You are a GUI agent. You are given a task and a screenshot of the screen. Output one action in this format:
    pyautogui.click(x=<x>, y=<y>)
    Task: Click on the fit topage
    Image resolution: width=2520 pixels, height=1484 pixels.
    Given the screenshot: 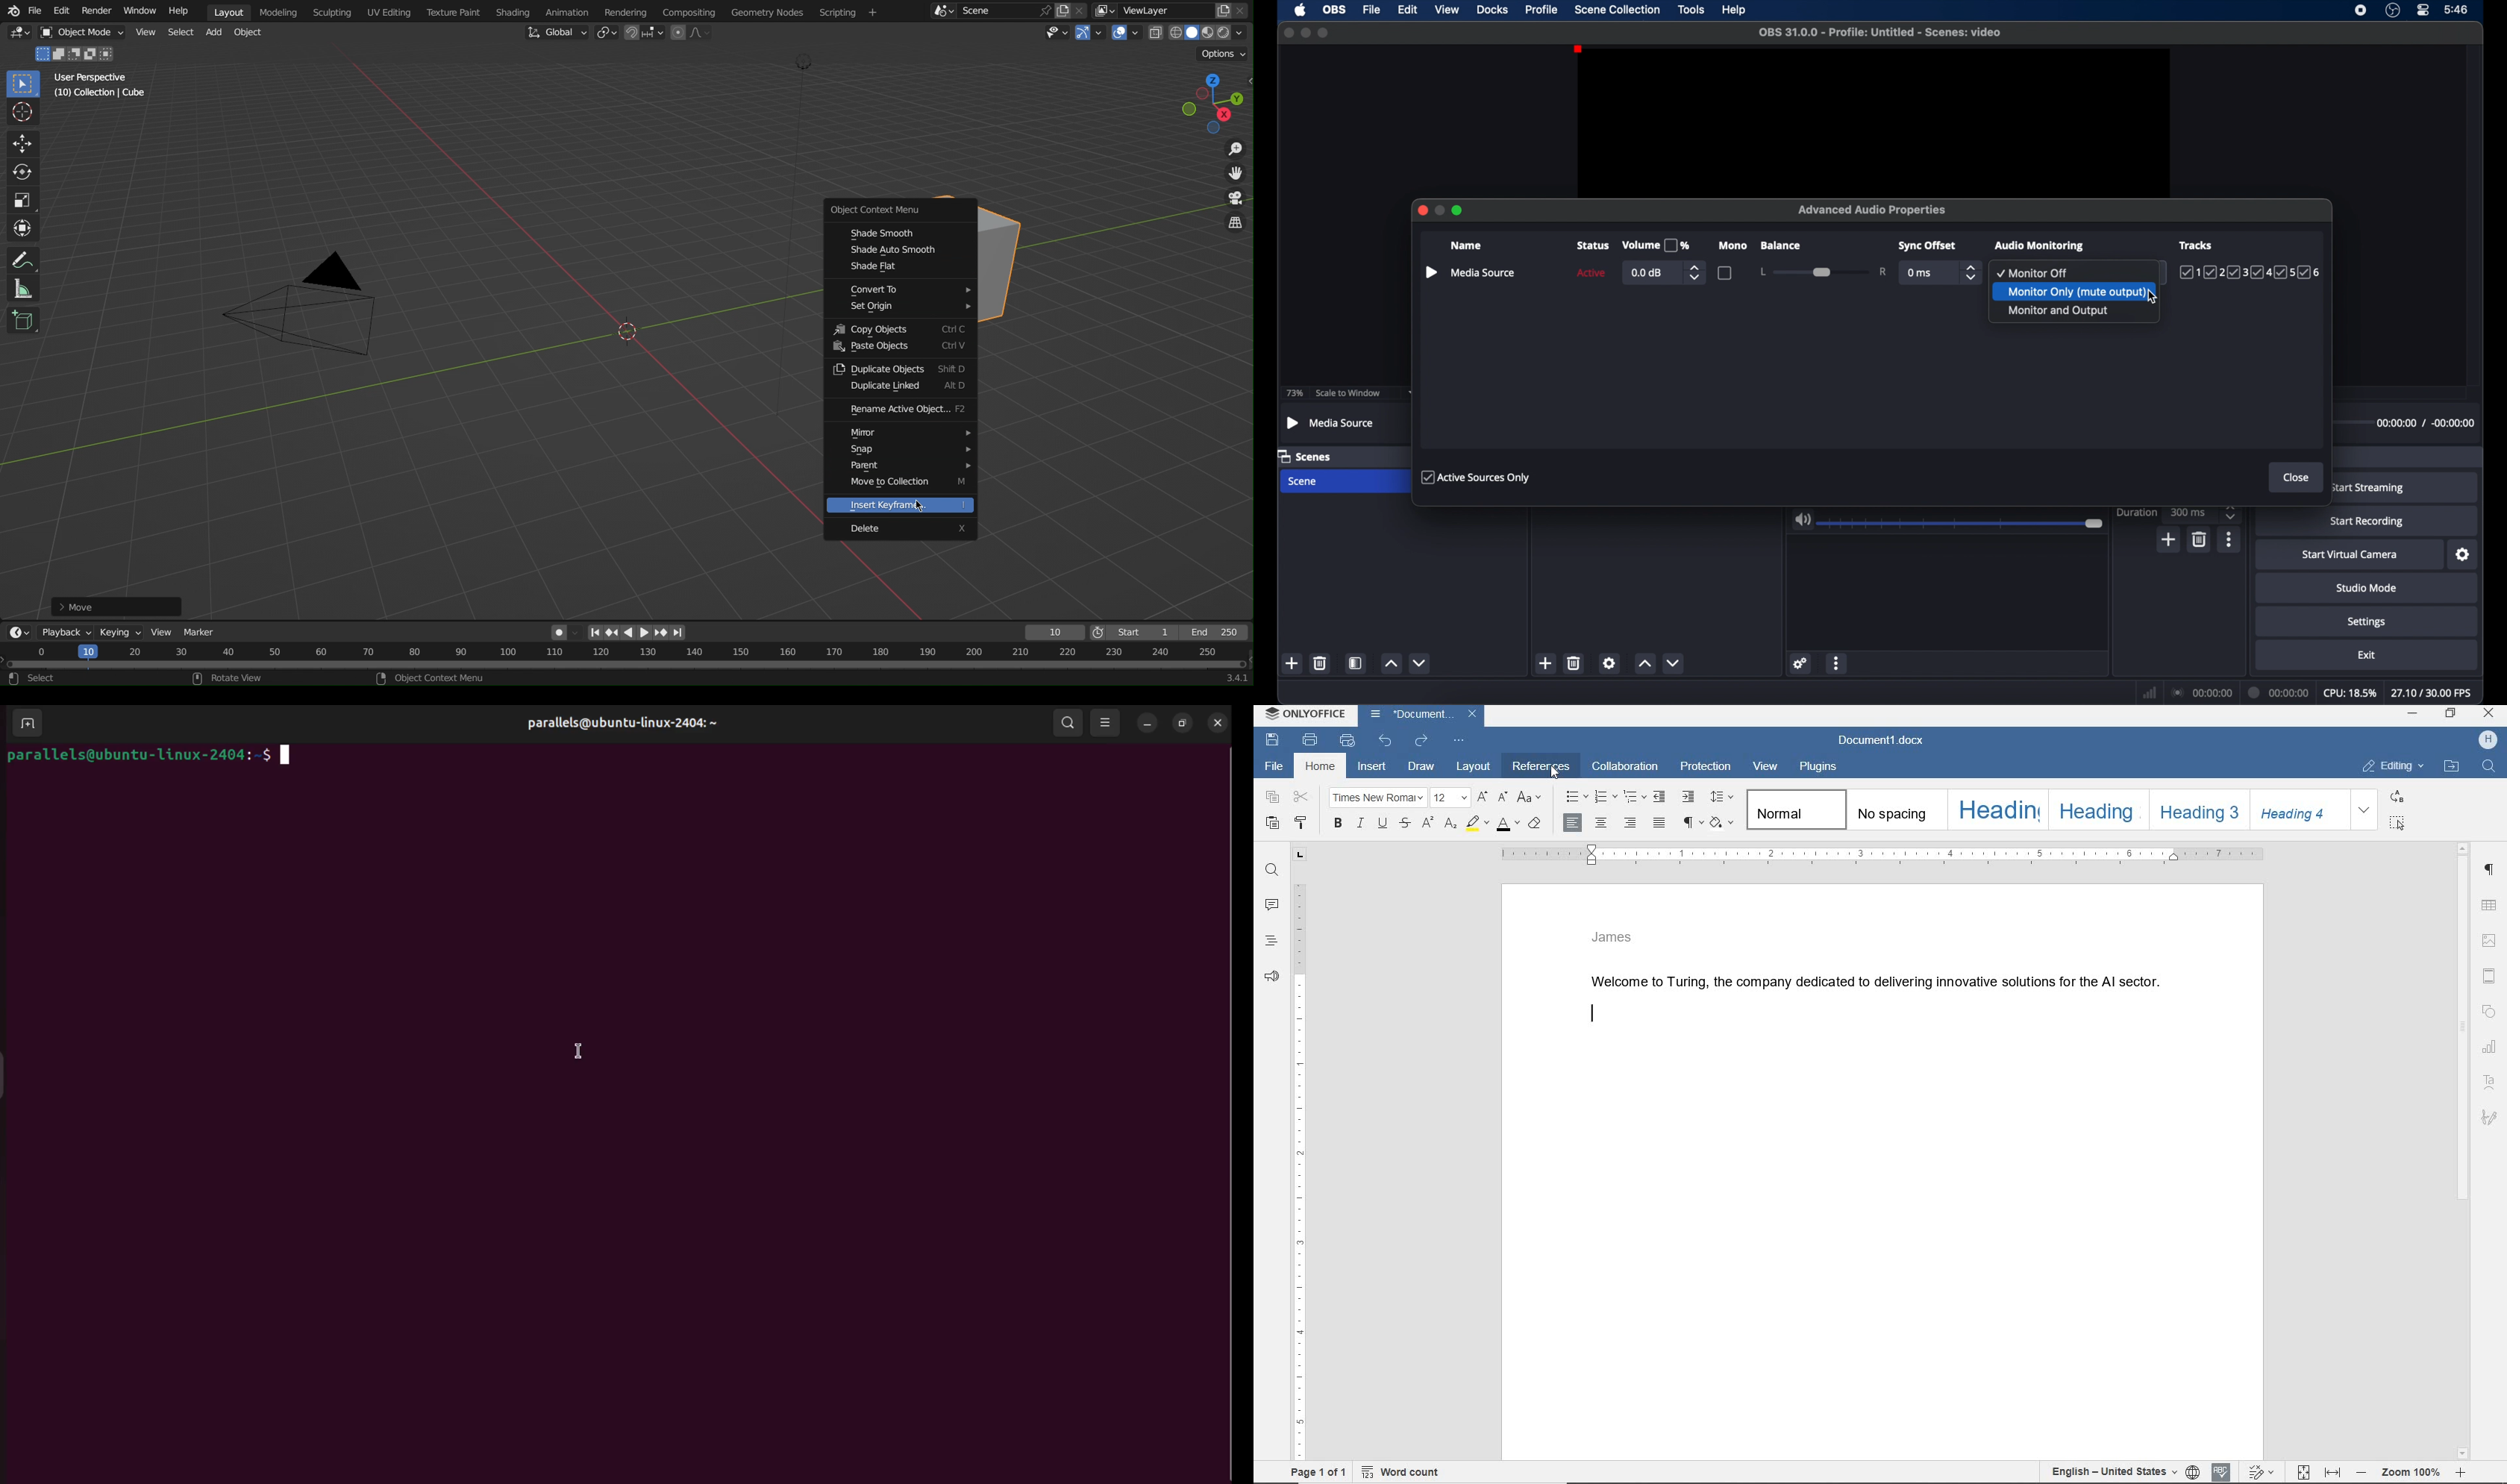 What is the action you would take?
    pyautogui.click(x=2303, y=1472)
    